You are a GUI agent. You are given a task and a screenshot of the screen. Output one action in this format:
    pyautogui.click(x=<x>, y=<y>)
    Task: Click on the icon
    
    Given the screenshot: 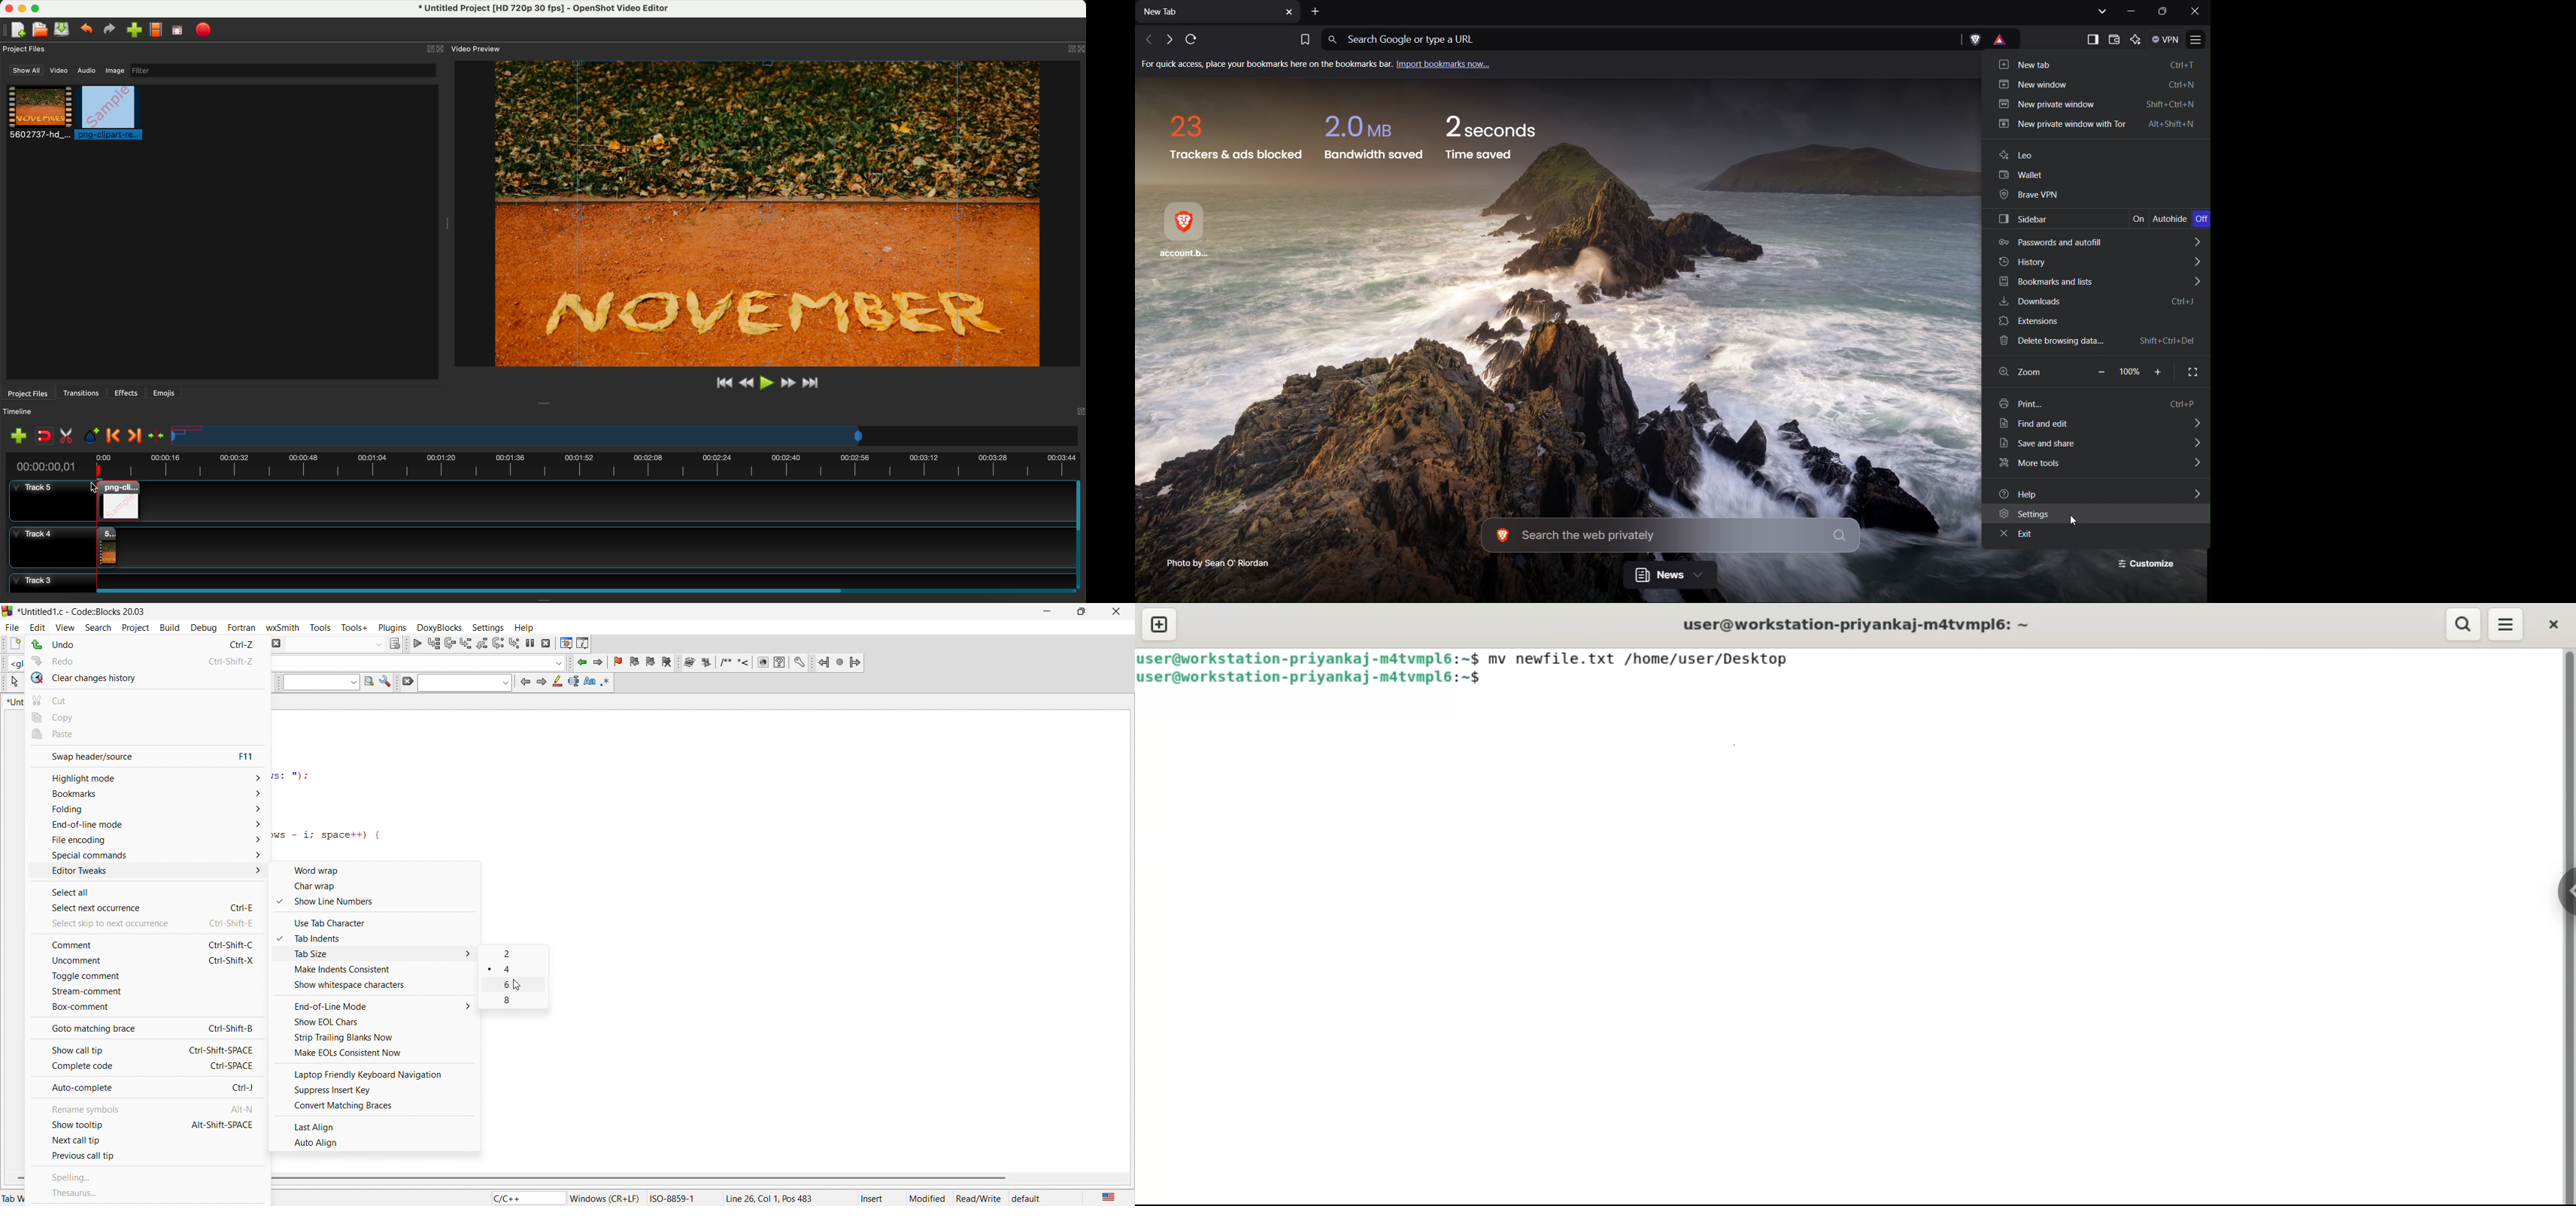 What is the action you would take?
    pyautogui.click(x=541, y=683)
    